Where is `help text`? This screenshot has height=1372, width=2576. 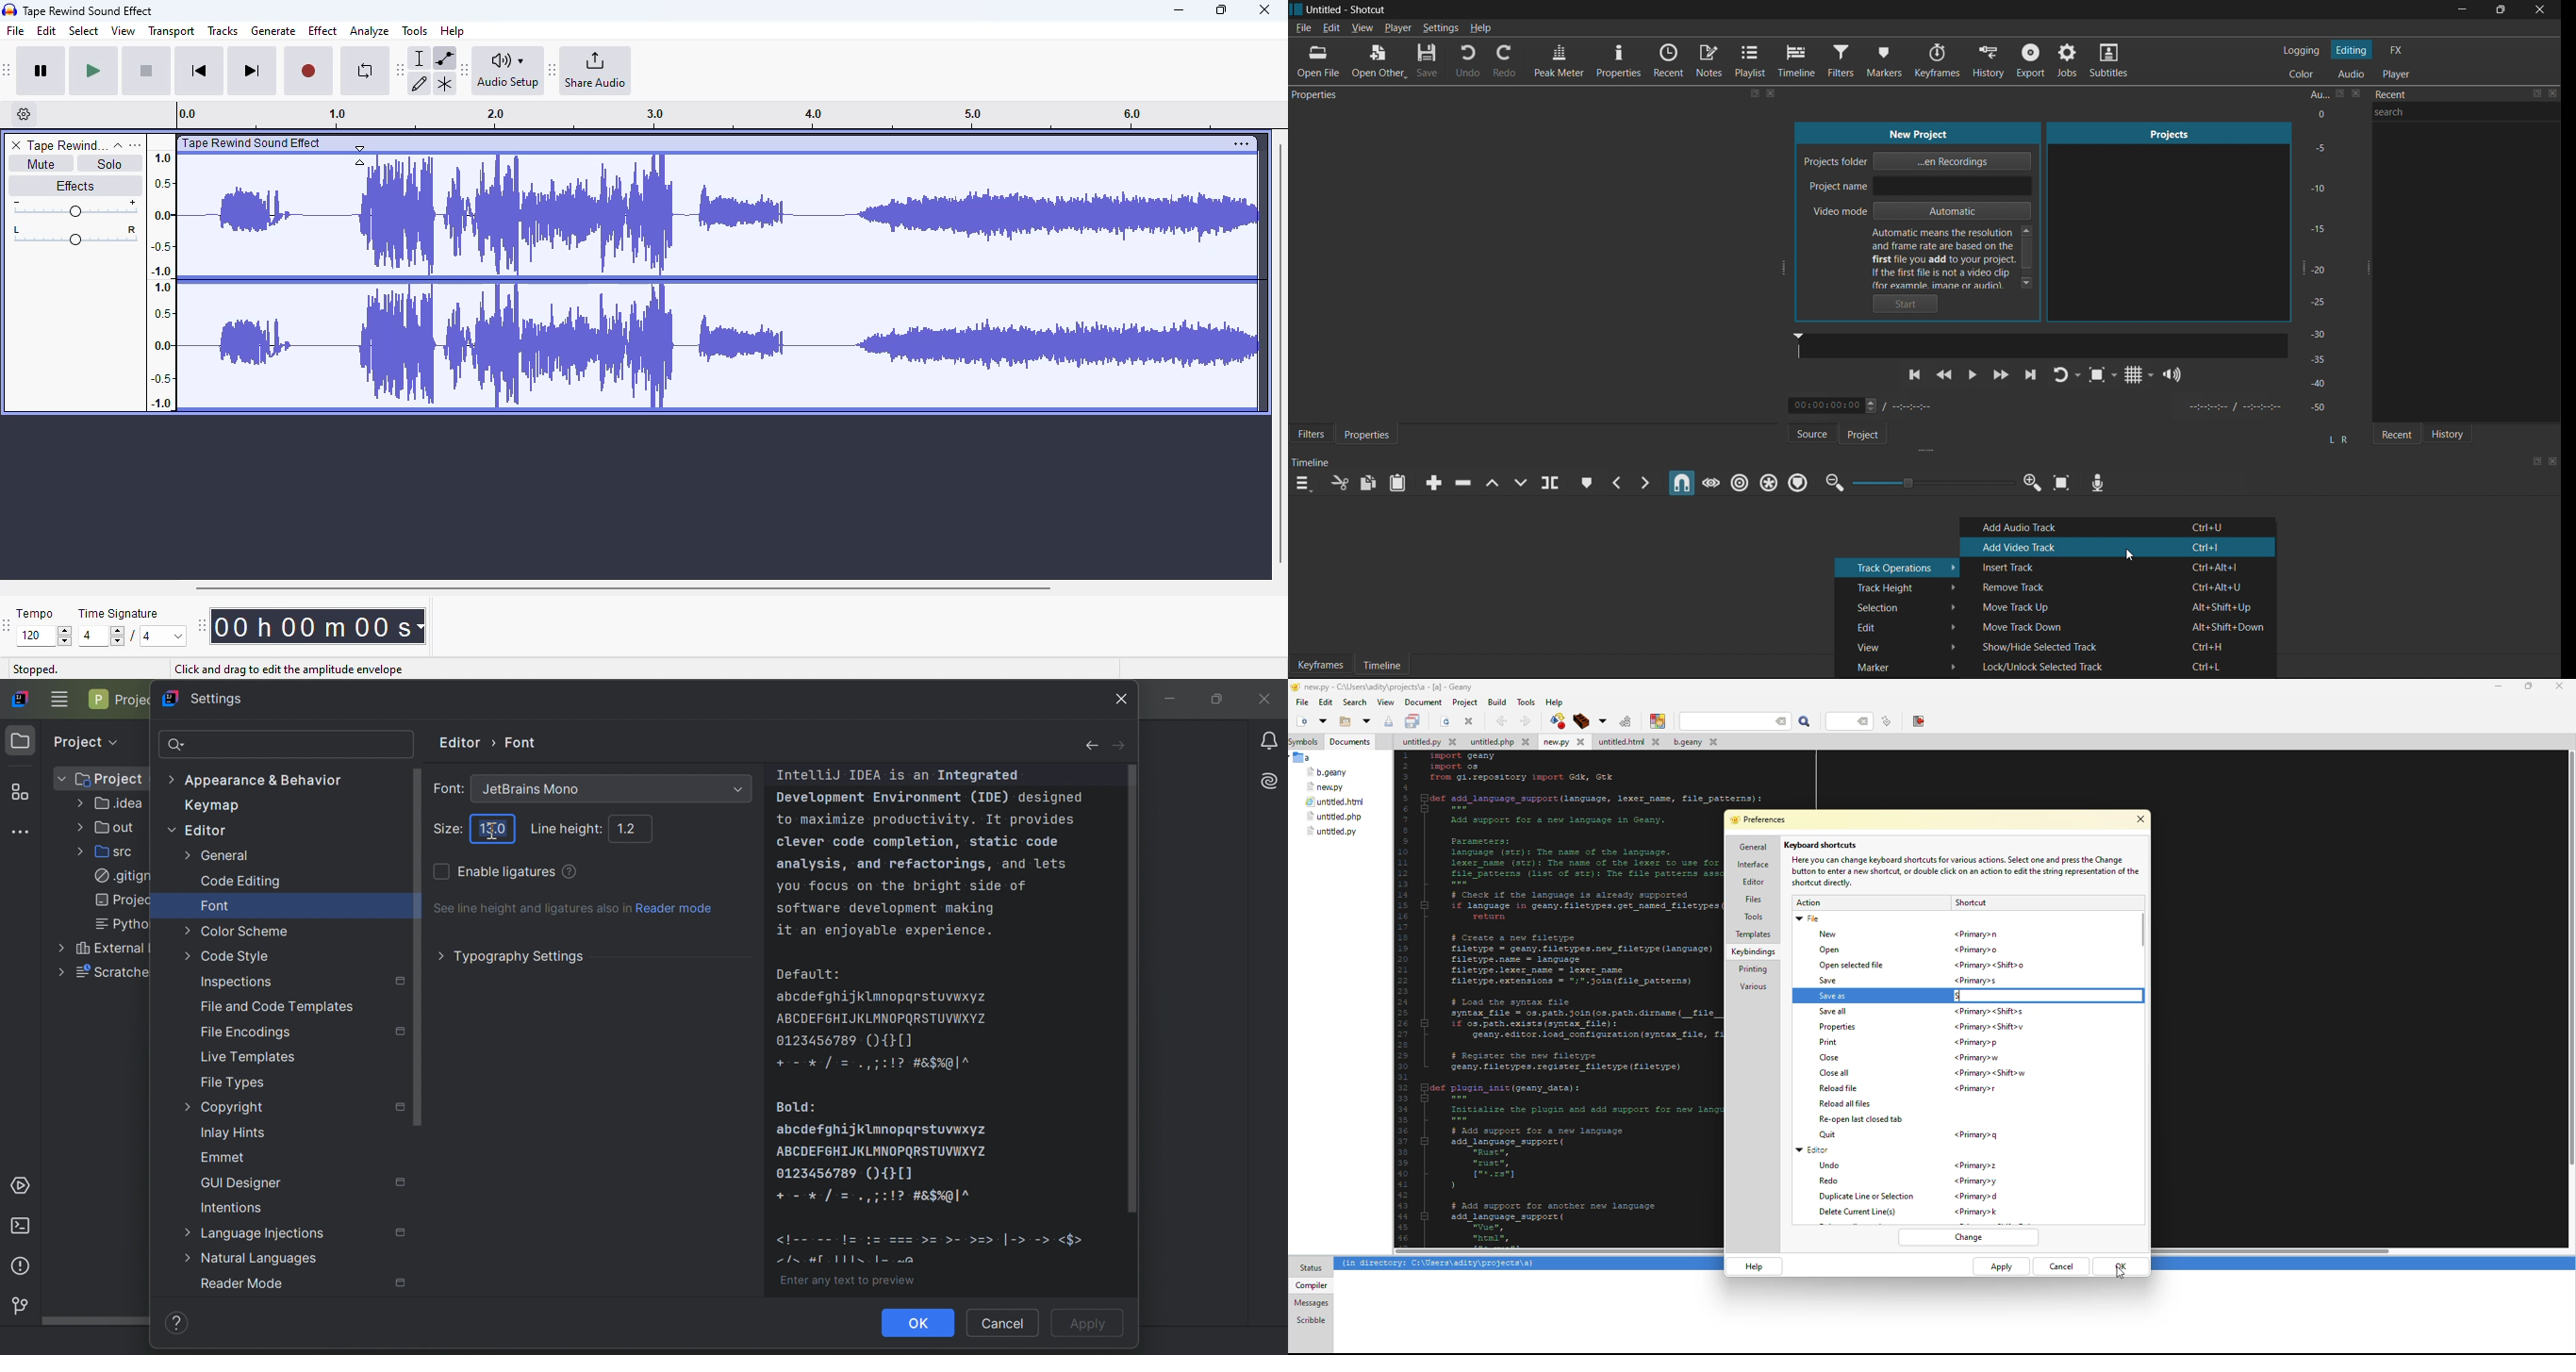
help text is located at coordinates (1956, 257).